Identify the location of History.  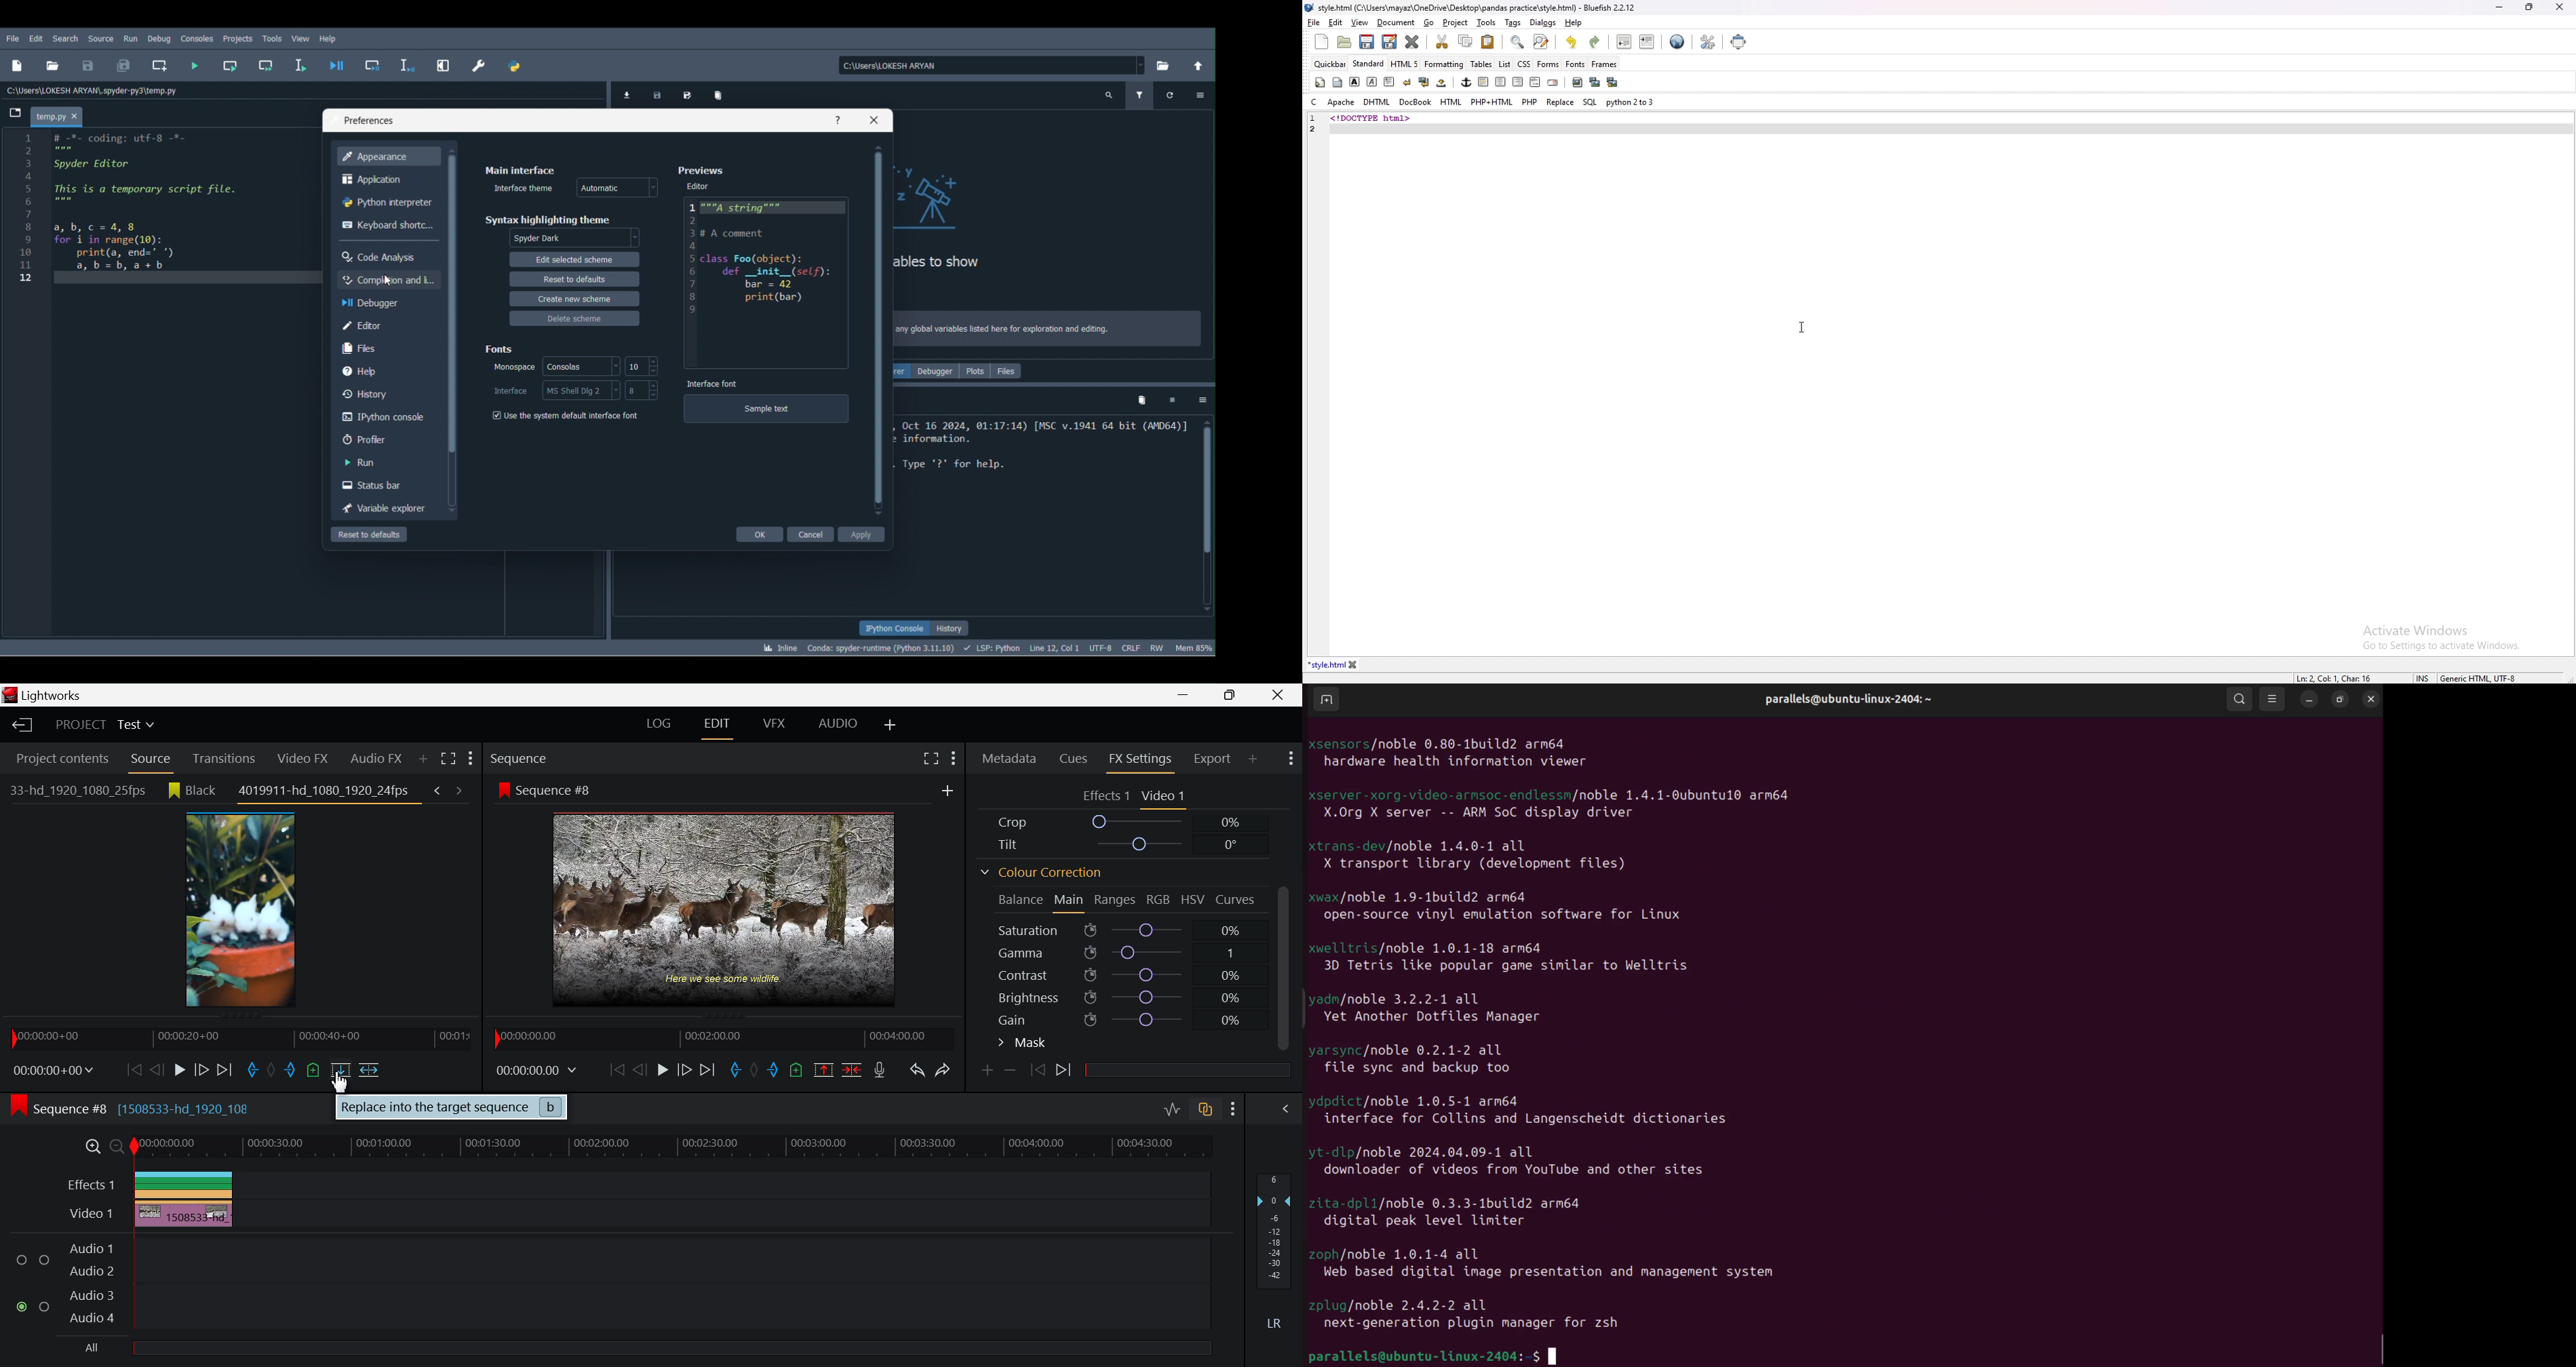
(368, 393).